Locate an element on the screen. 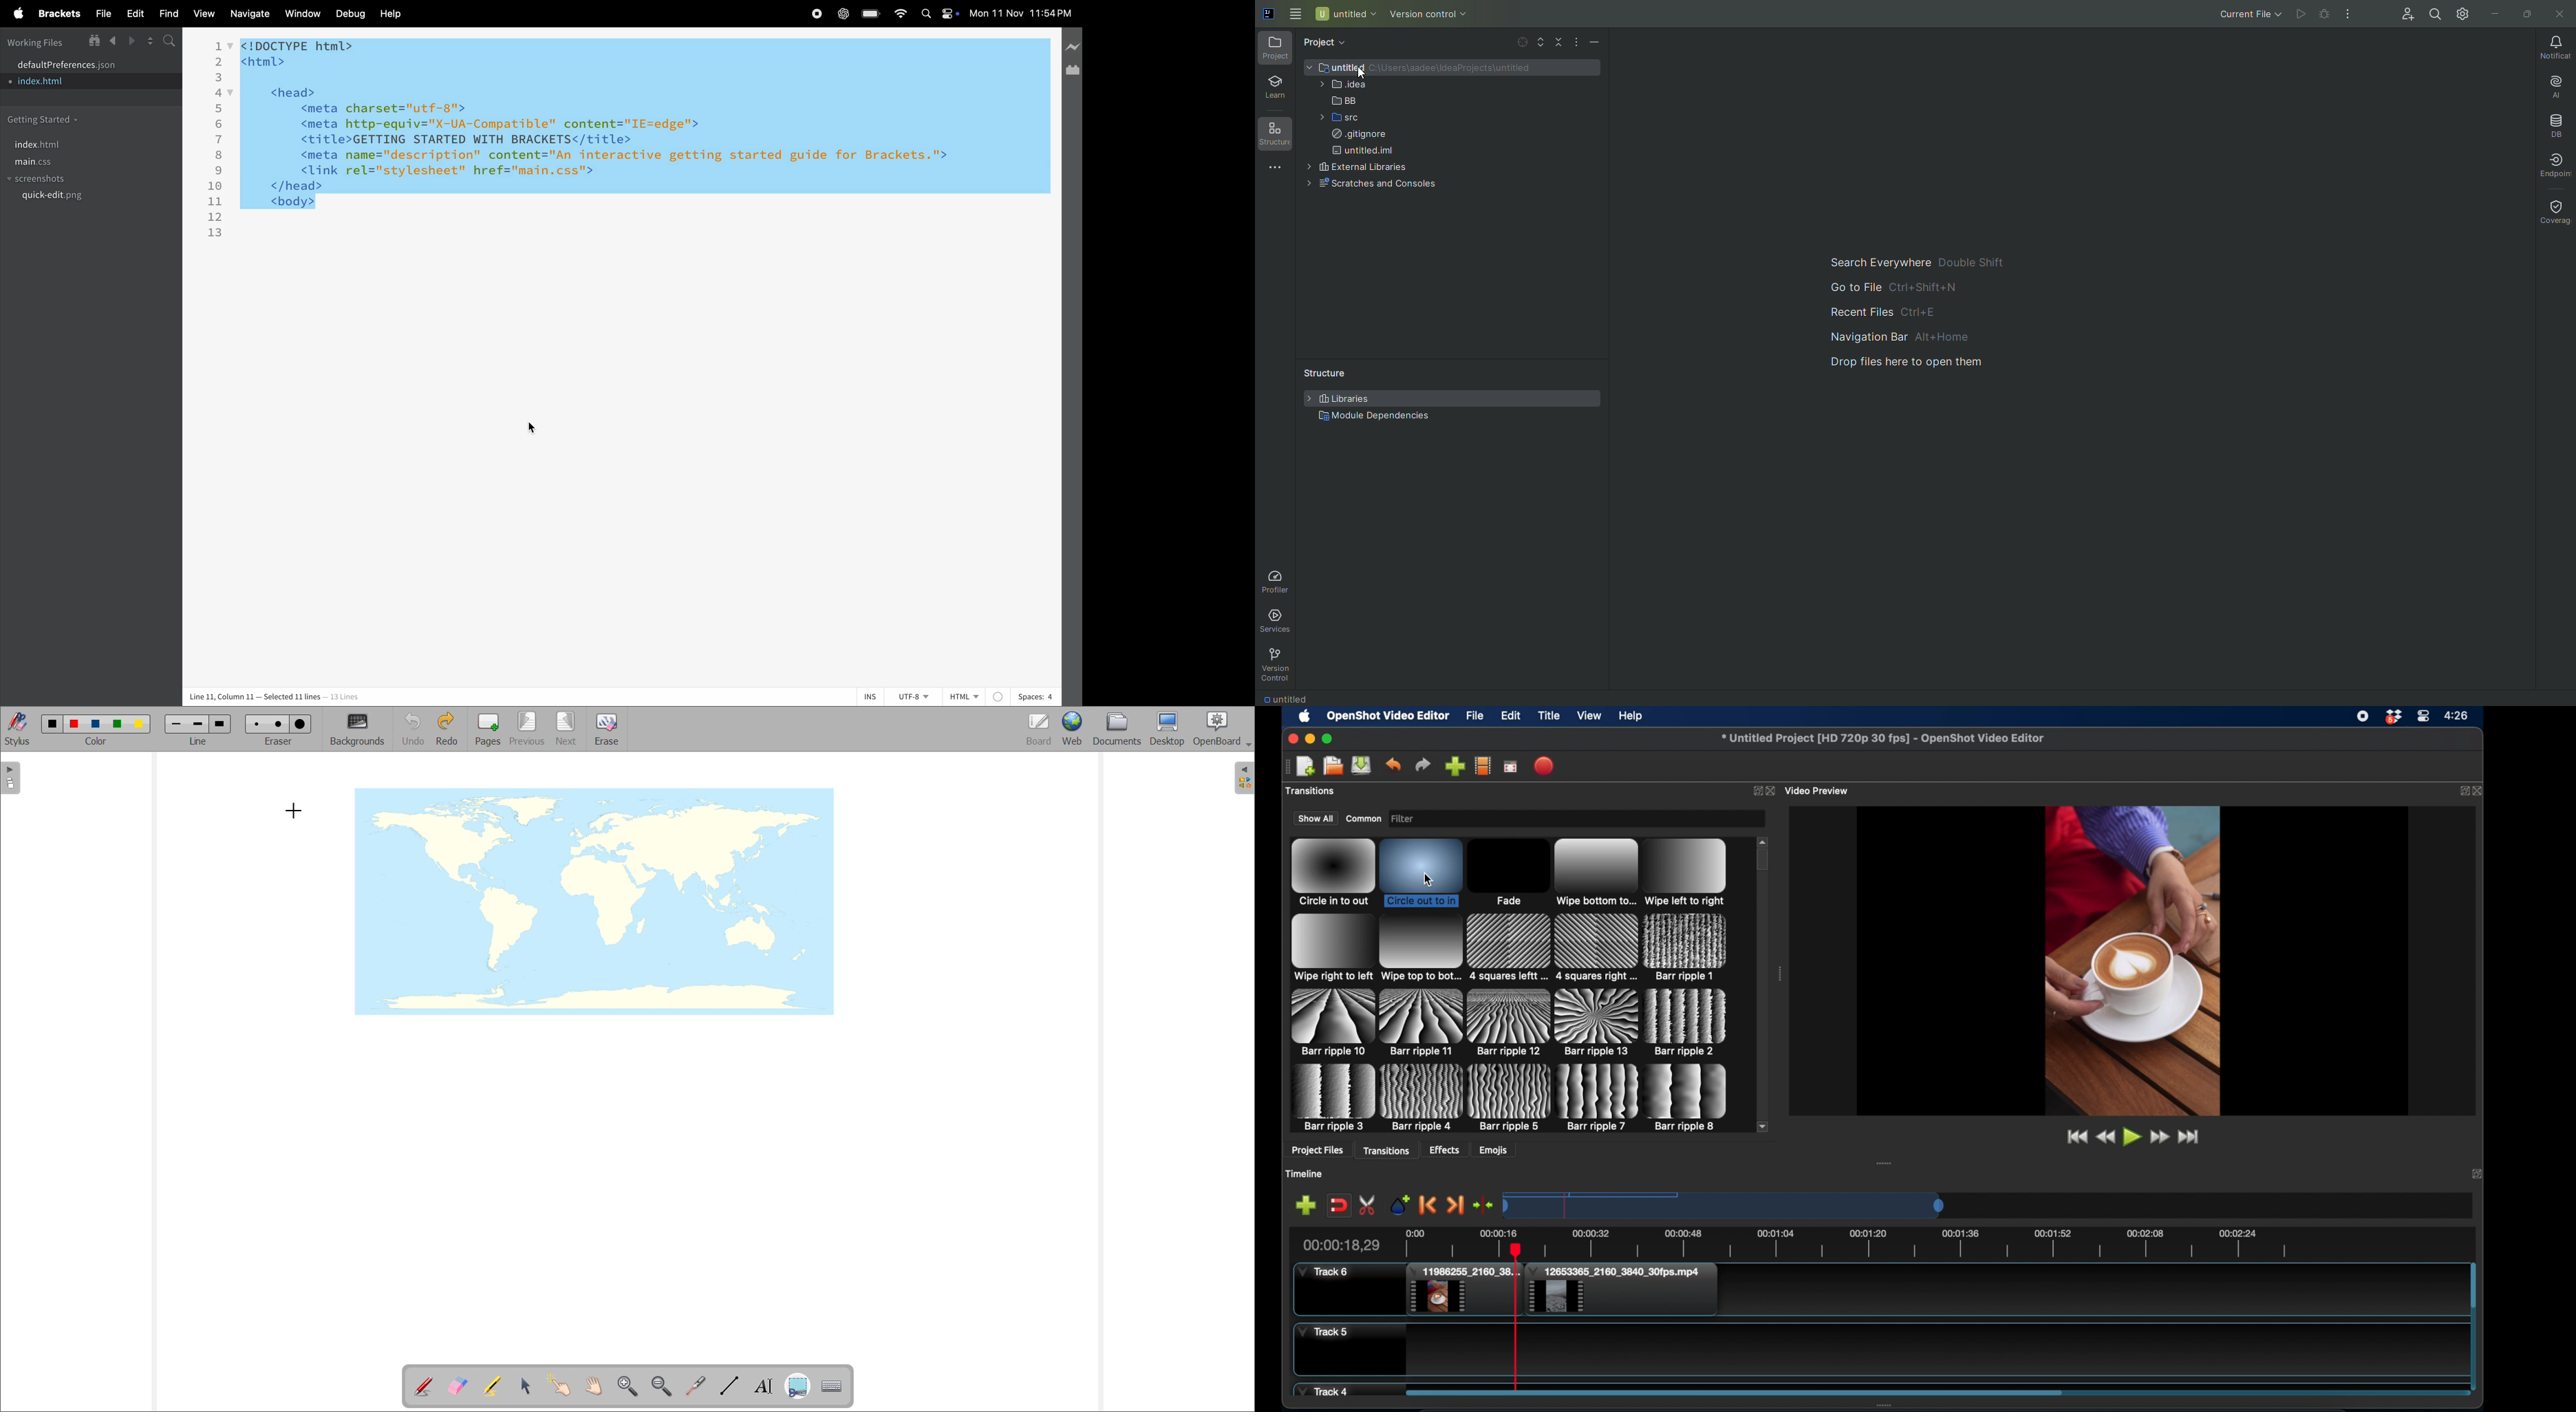 The image size is (2576, 1428). 10 is located at coordinates (215, 186).